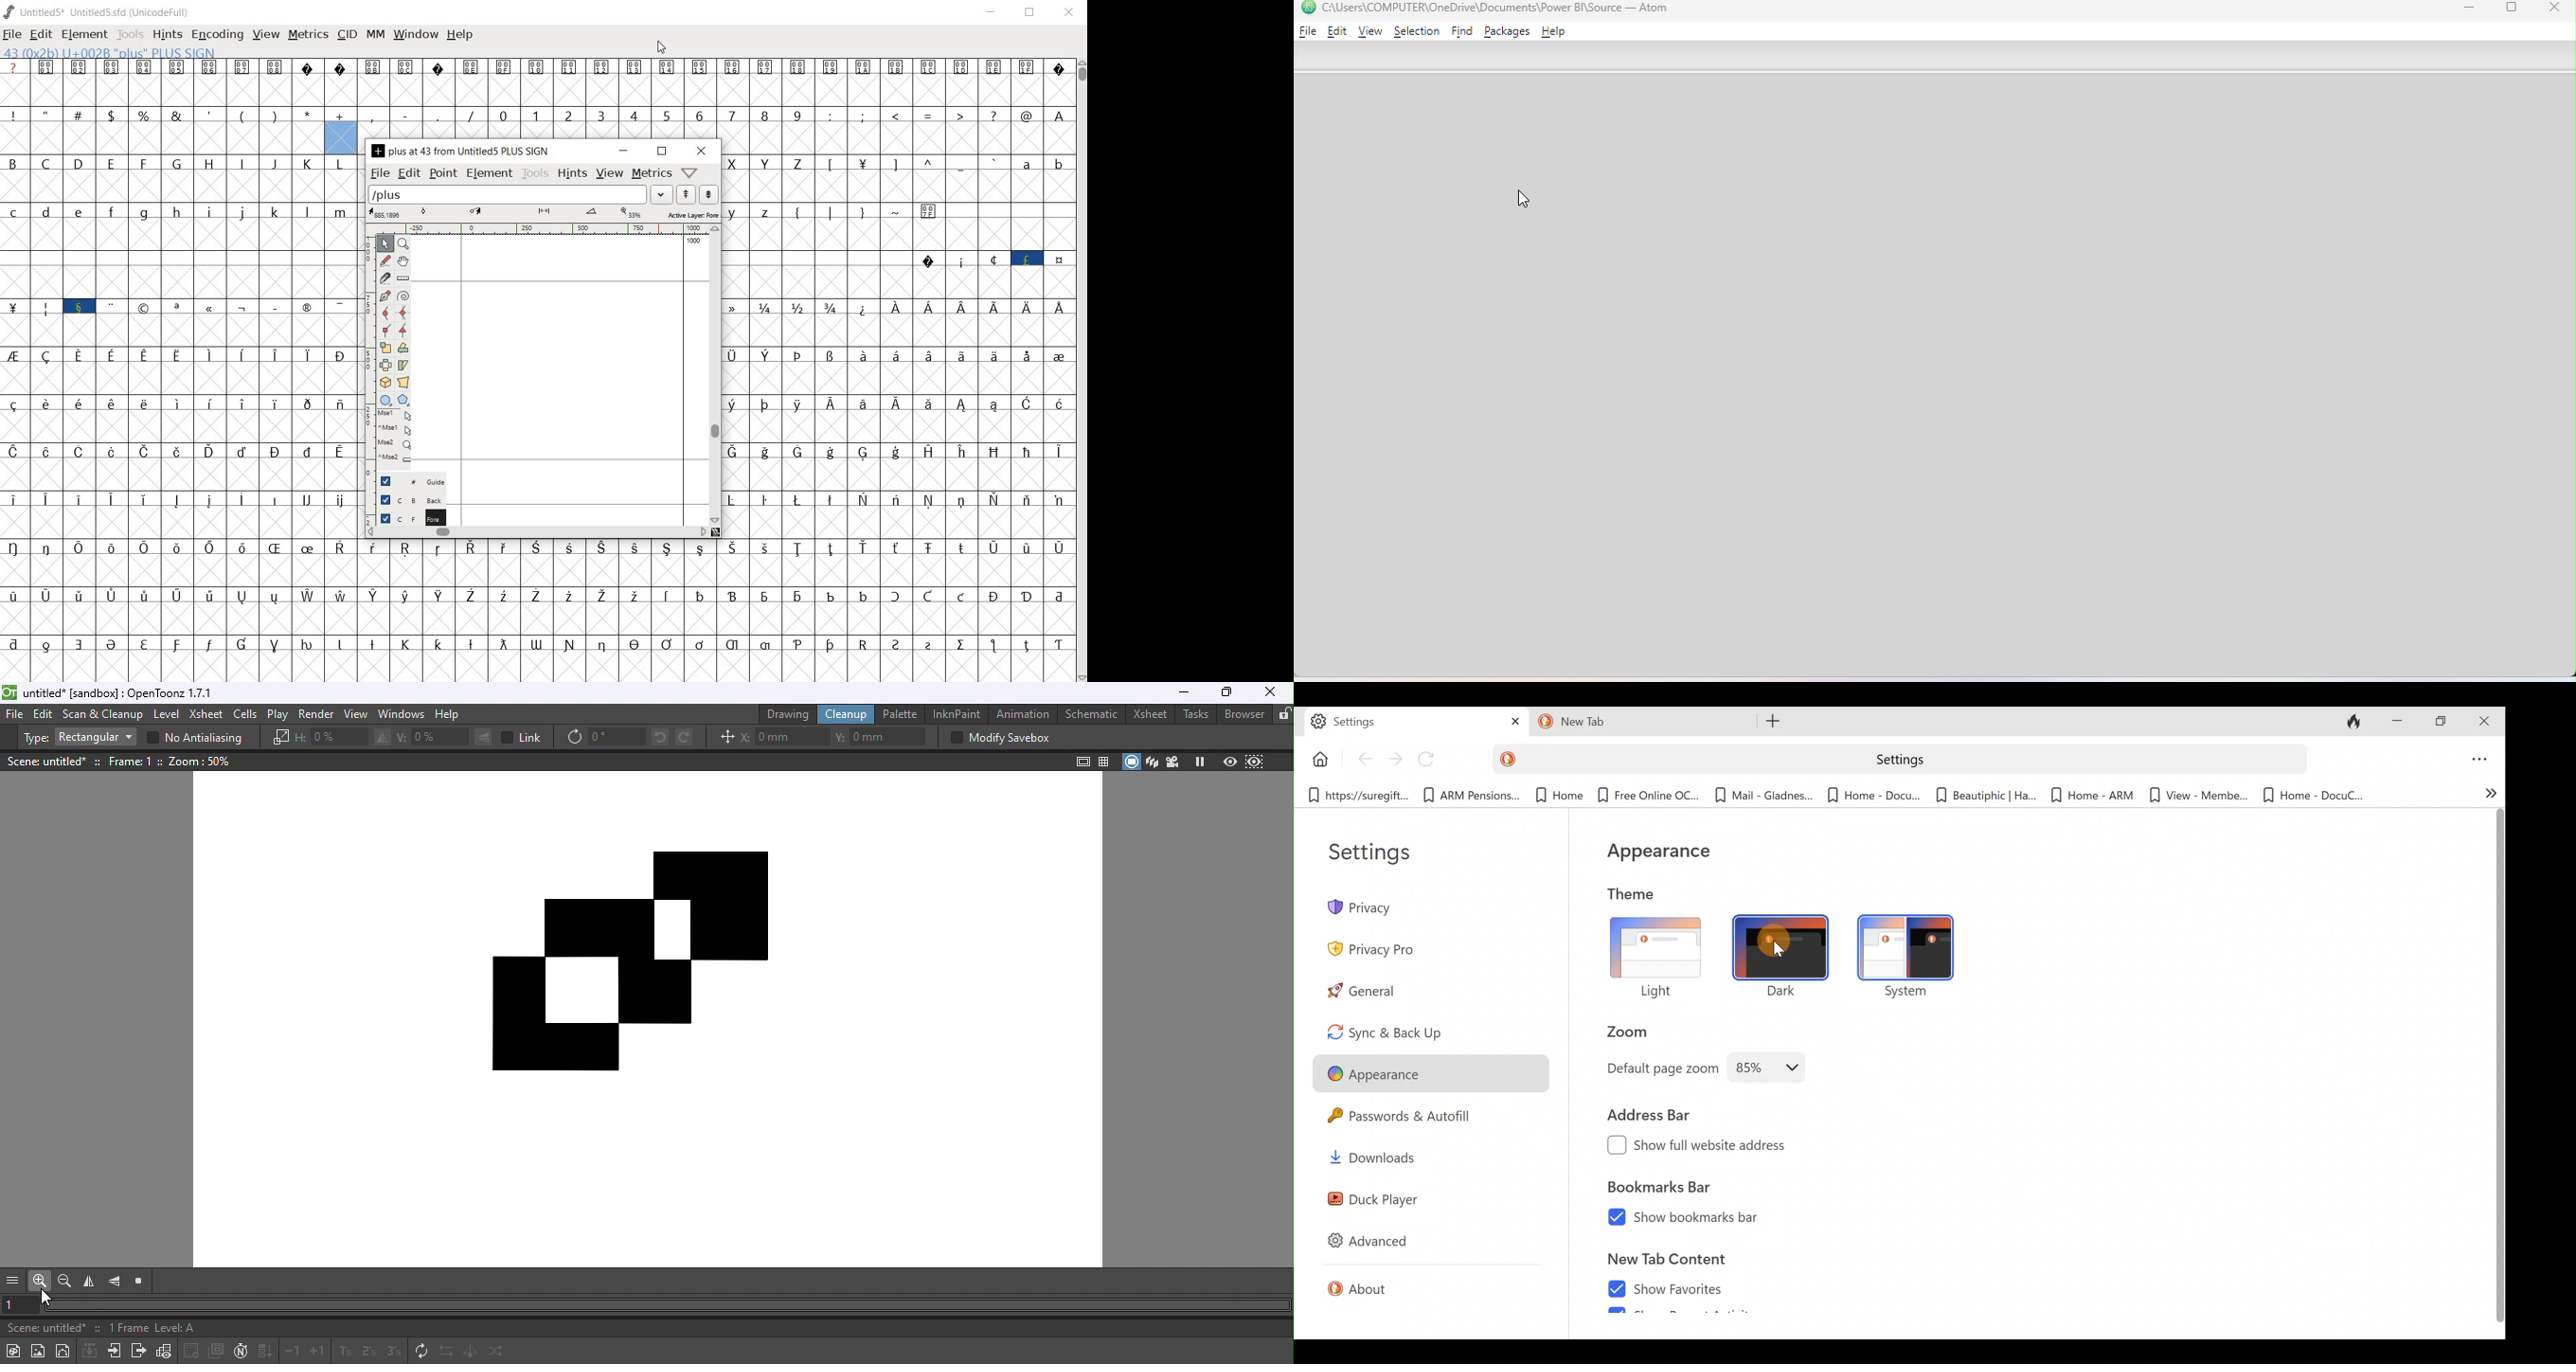  Describe the element at coordinates (1361, 987) in the screenshot. I see `General` at that location.